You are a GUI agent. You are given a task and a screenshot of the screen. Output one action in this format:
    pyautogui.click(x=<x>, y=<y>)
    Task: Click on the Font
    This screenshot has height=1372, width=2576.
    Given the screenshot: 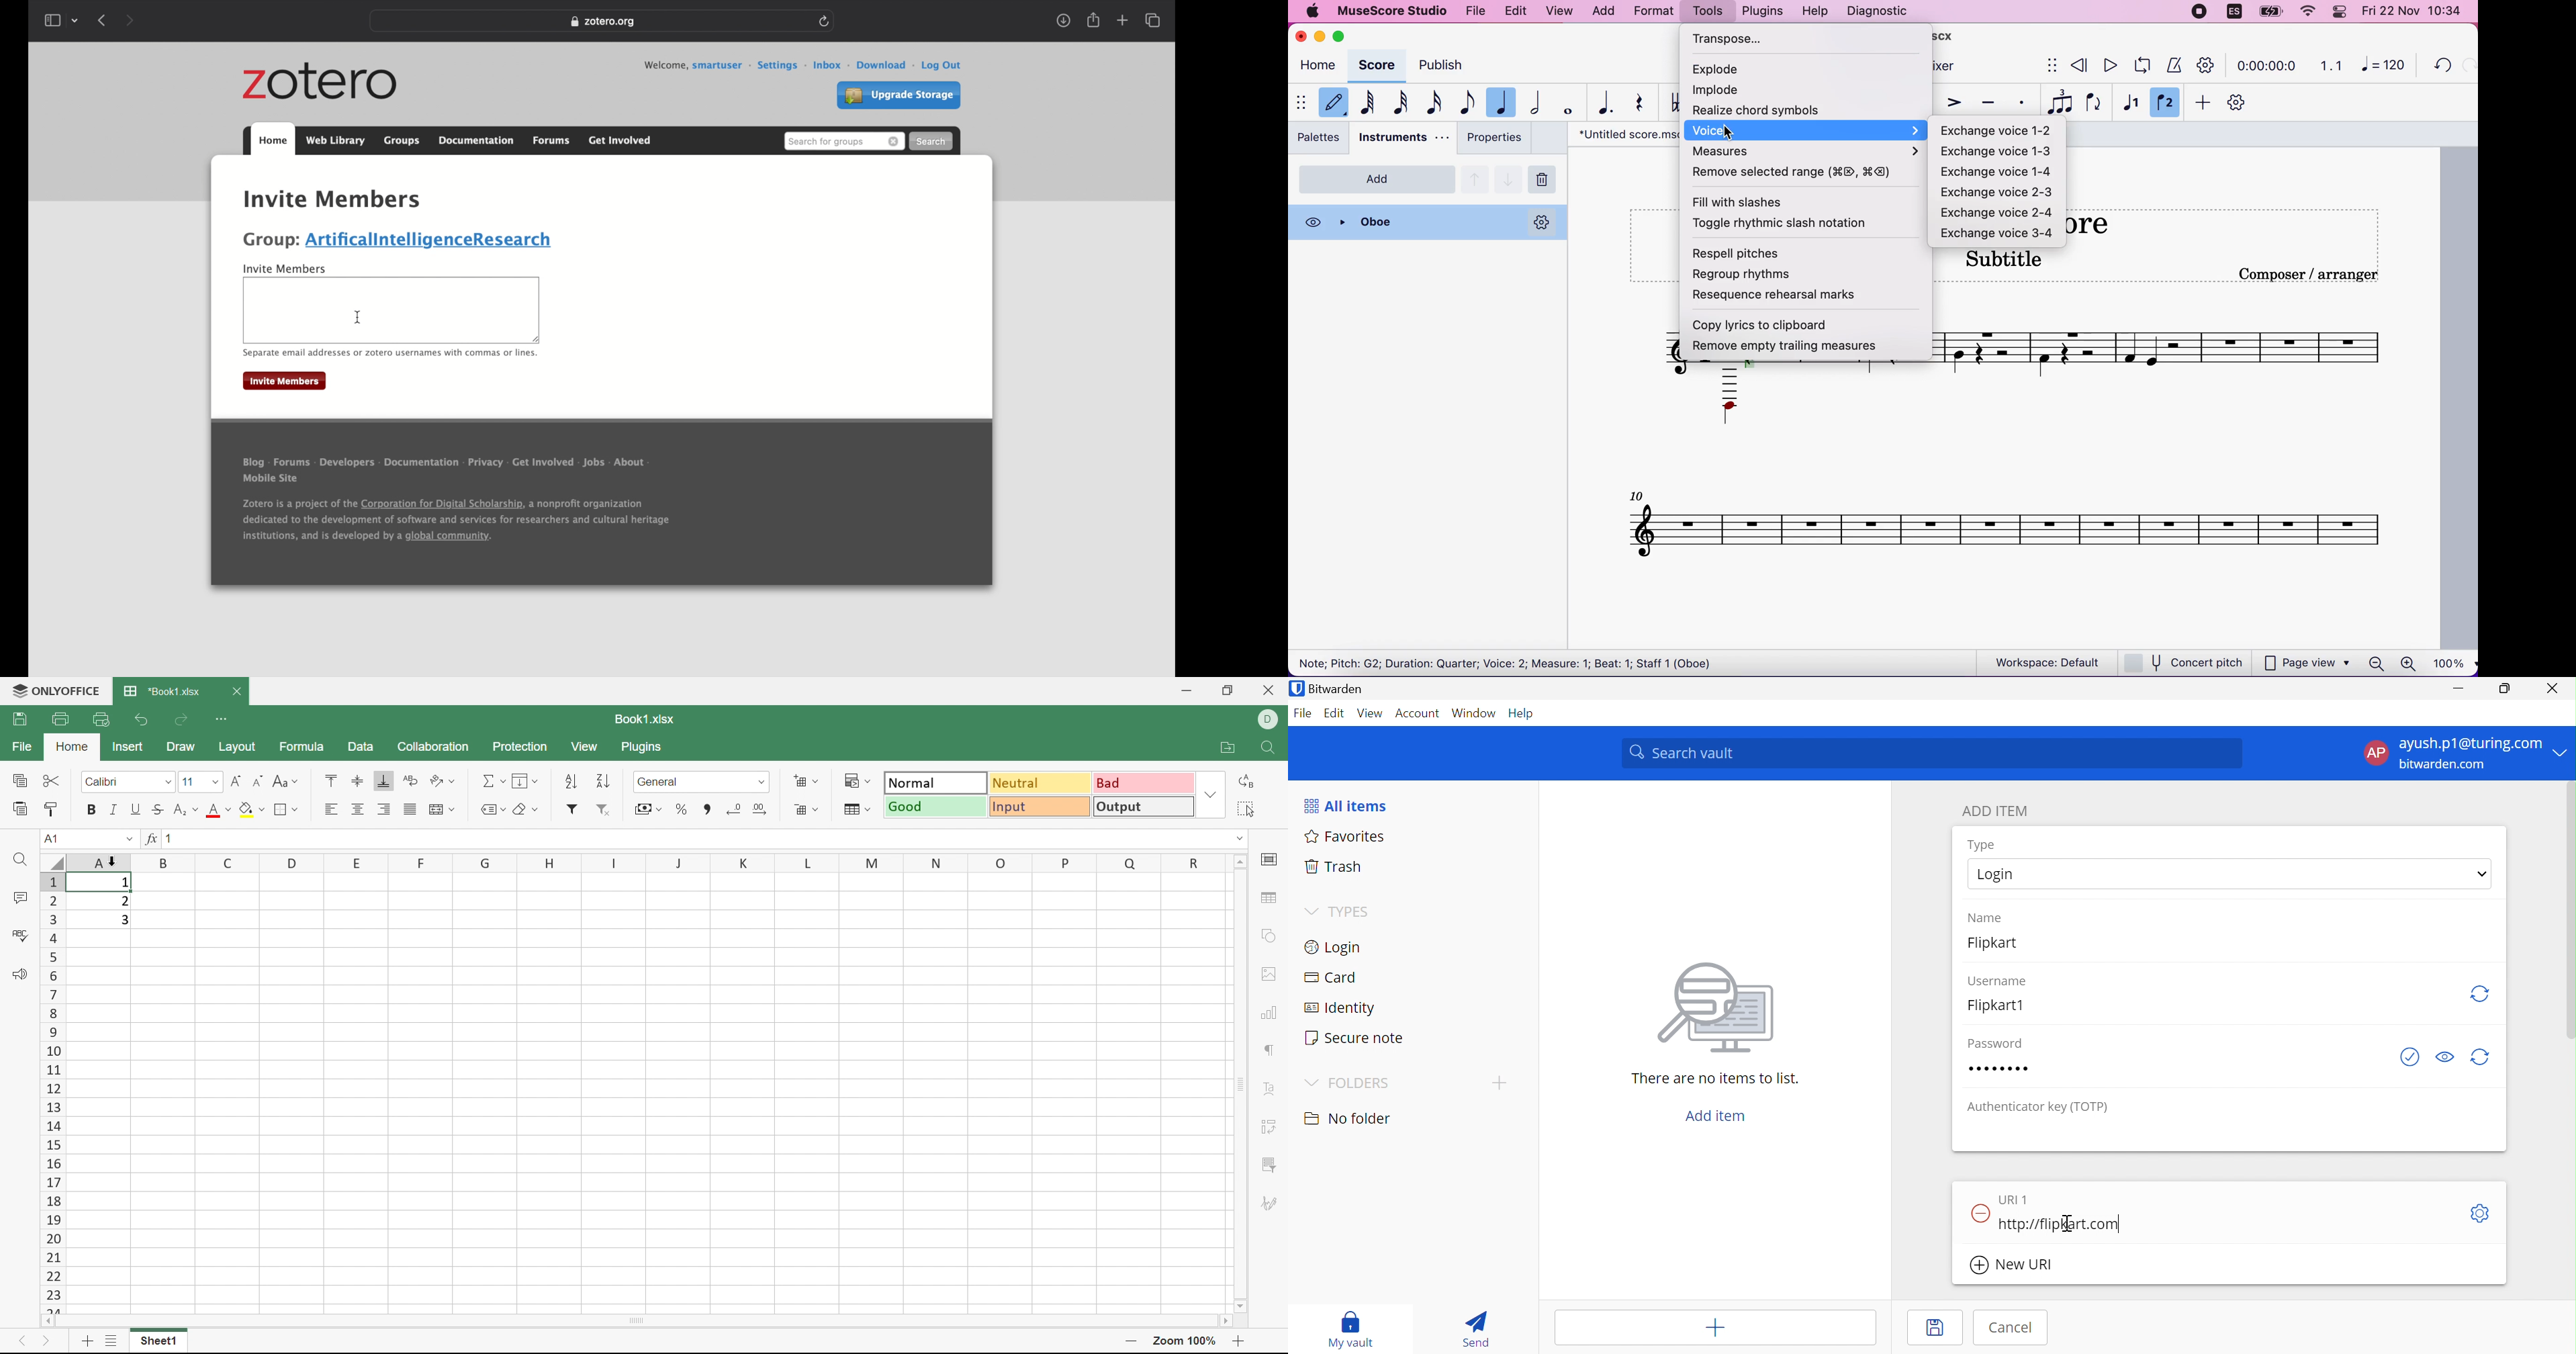 What is the action you would take?
    pyautogui.click(x=220, y=811)
    